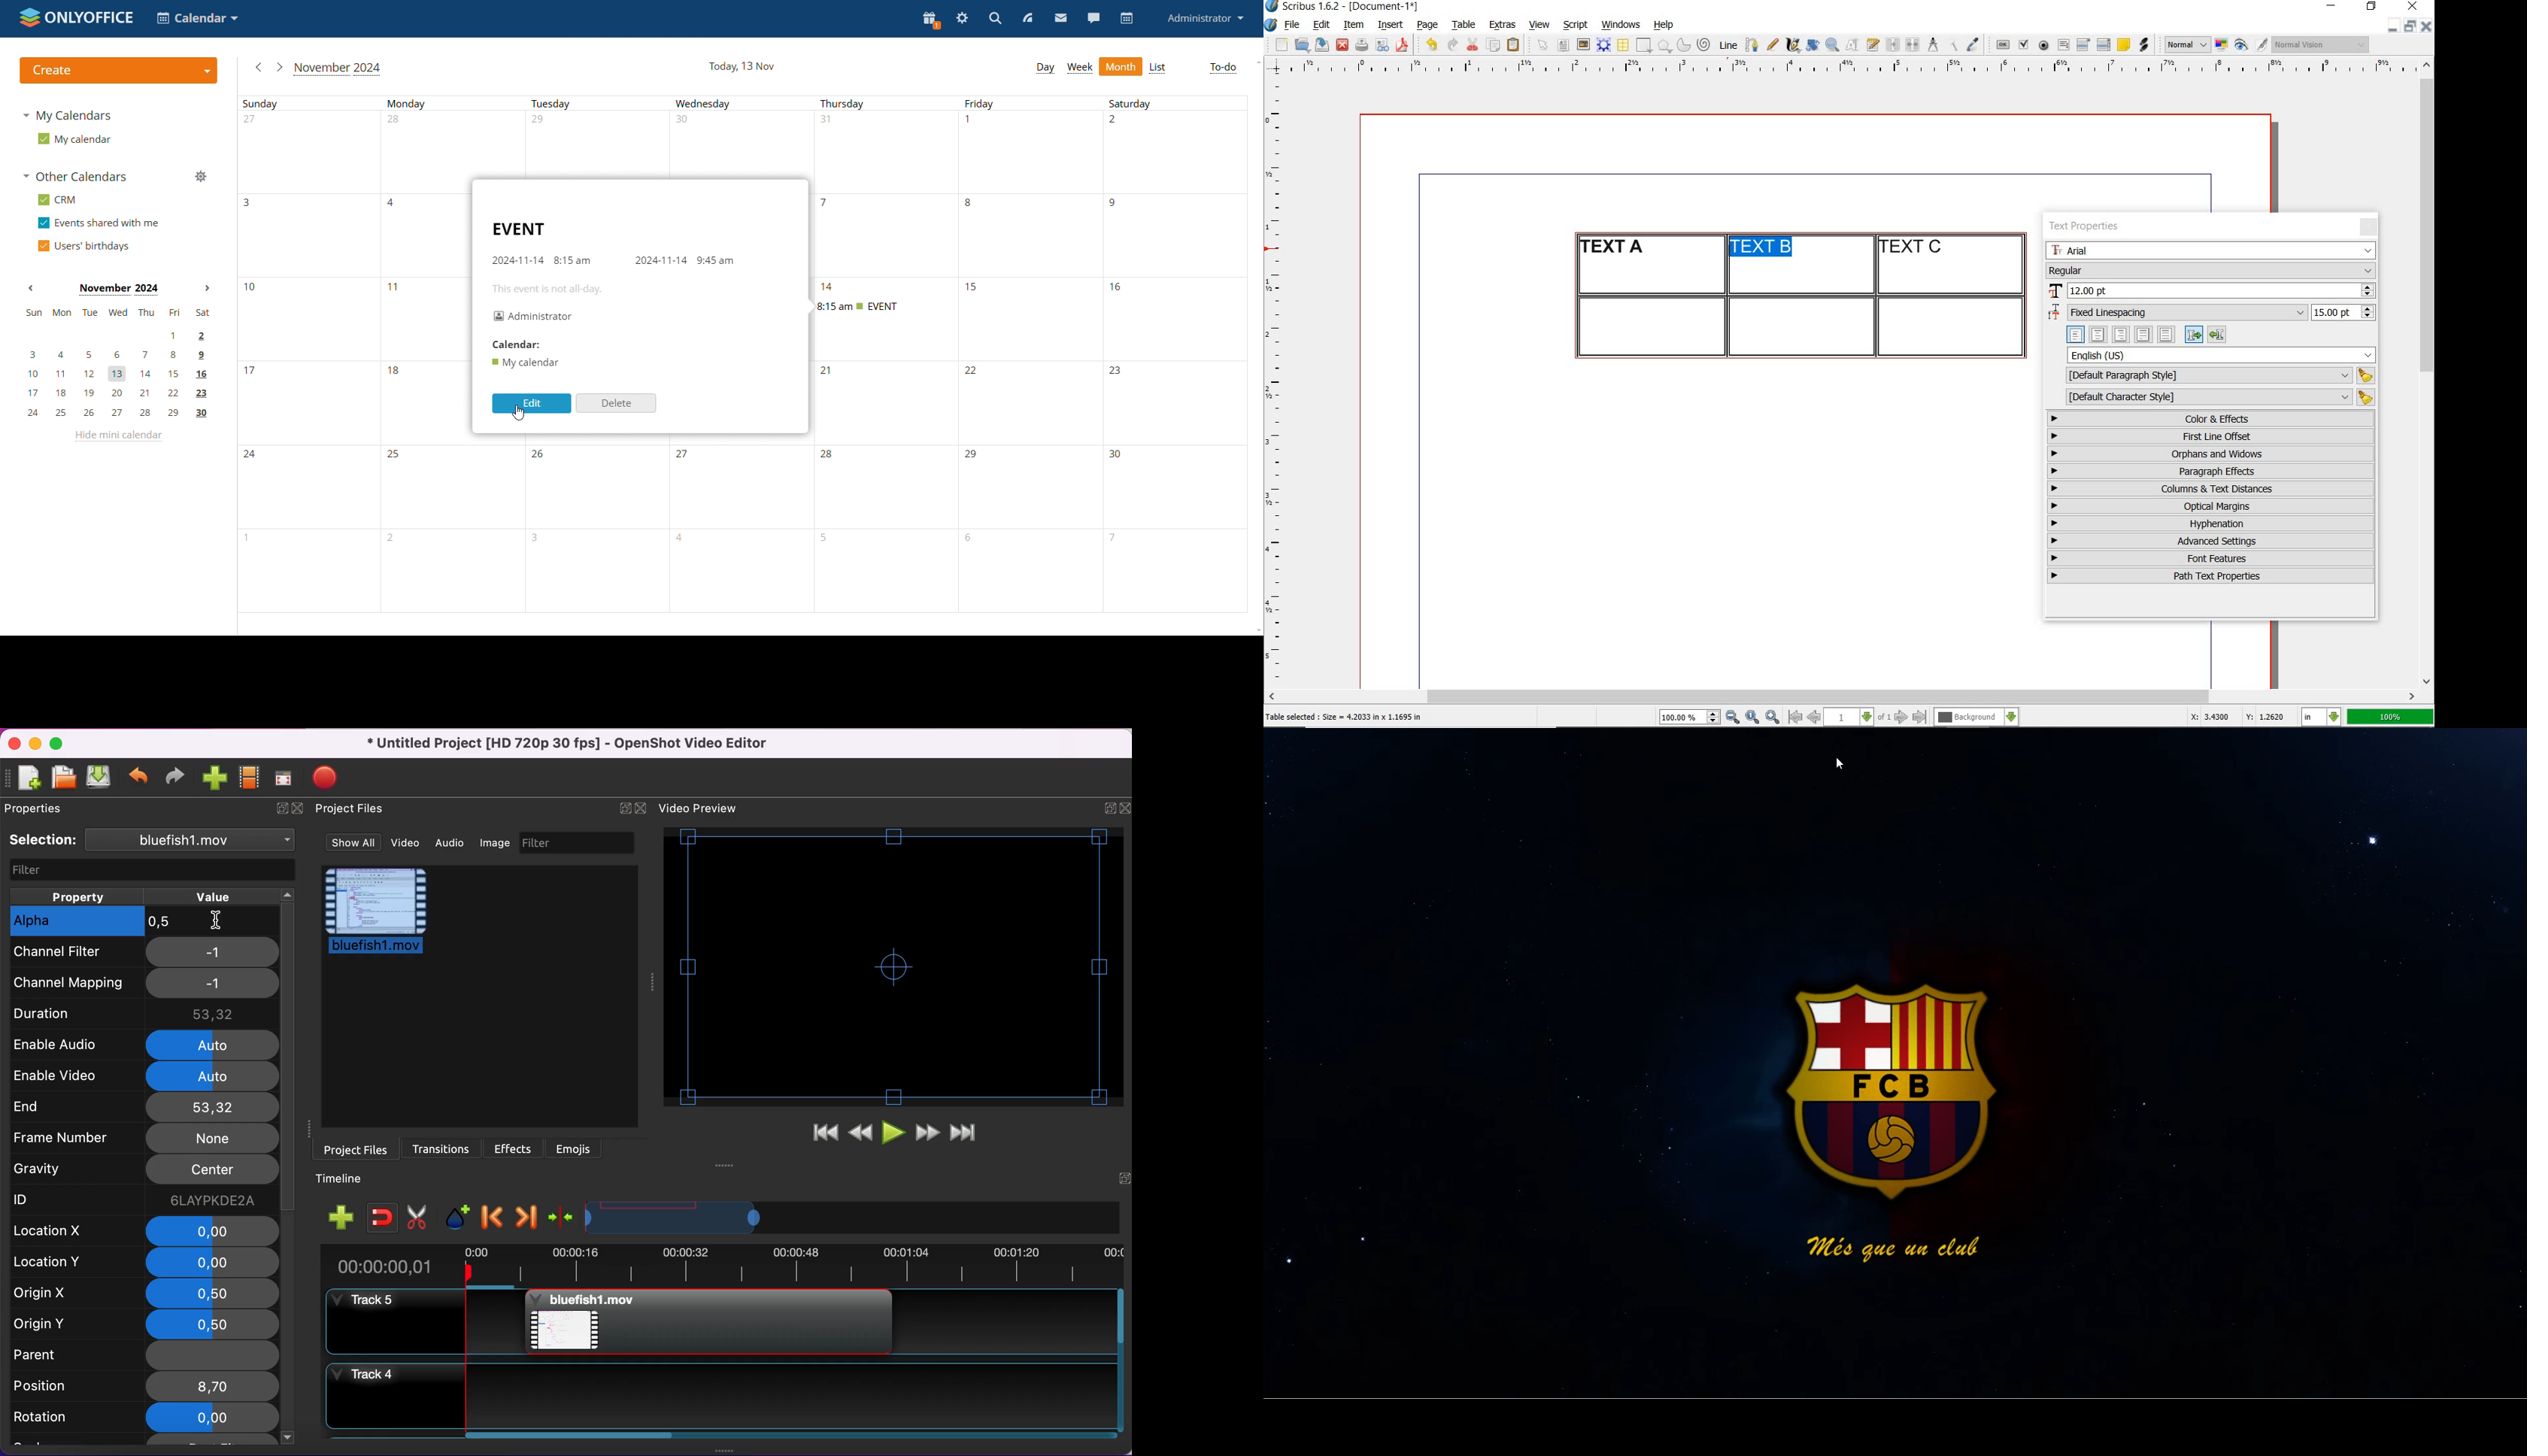 The image size is (2548, 1456). I want to click on go to last page, so click(1920, 718).